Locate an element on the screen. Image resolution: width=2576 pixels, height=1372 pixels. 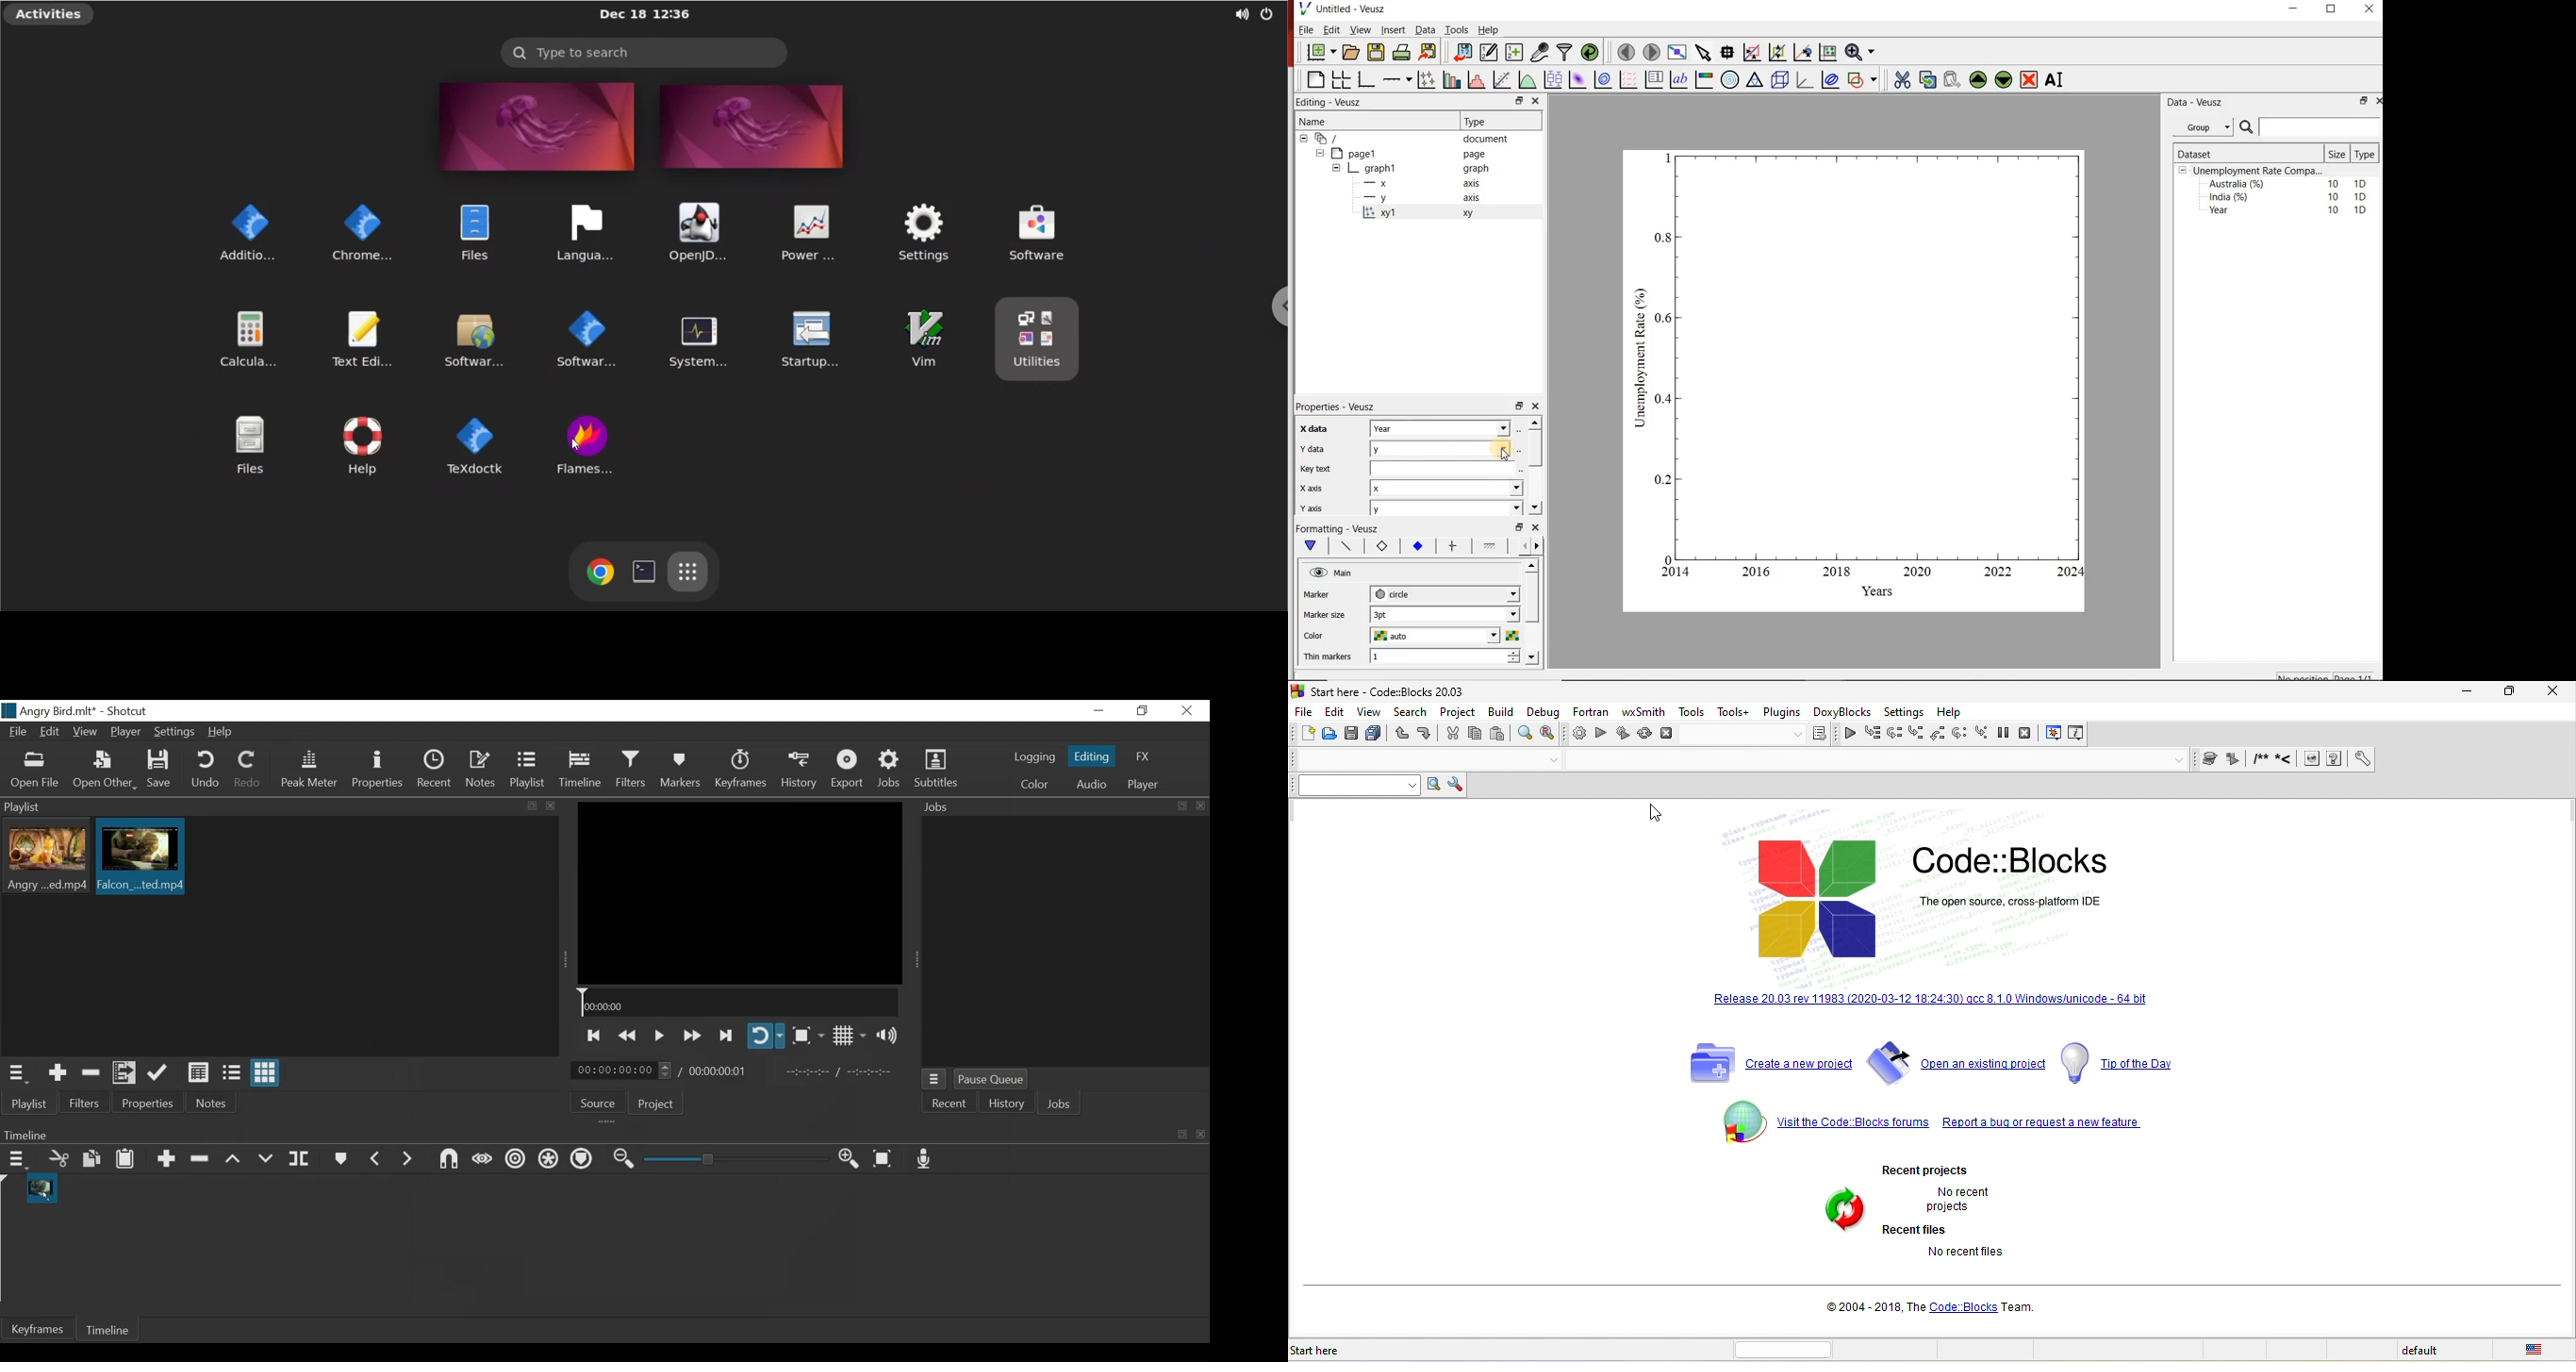
report a bug or request a new feature  is located at coordinates (2058, 1116).